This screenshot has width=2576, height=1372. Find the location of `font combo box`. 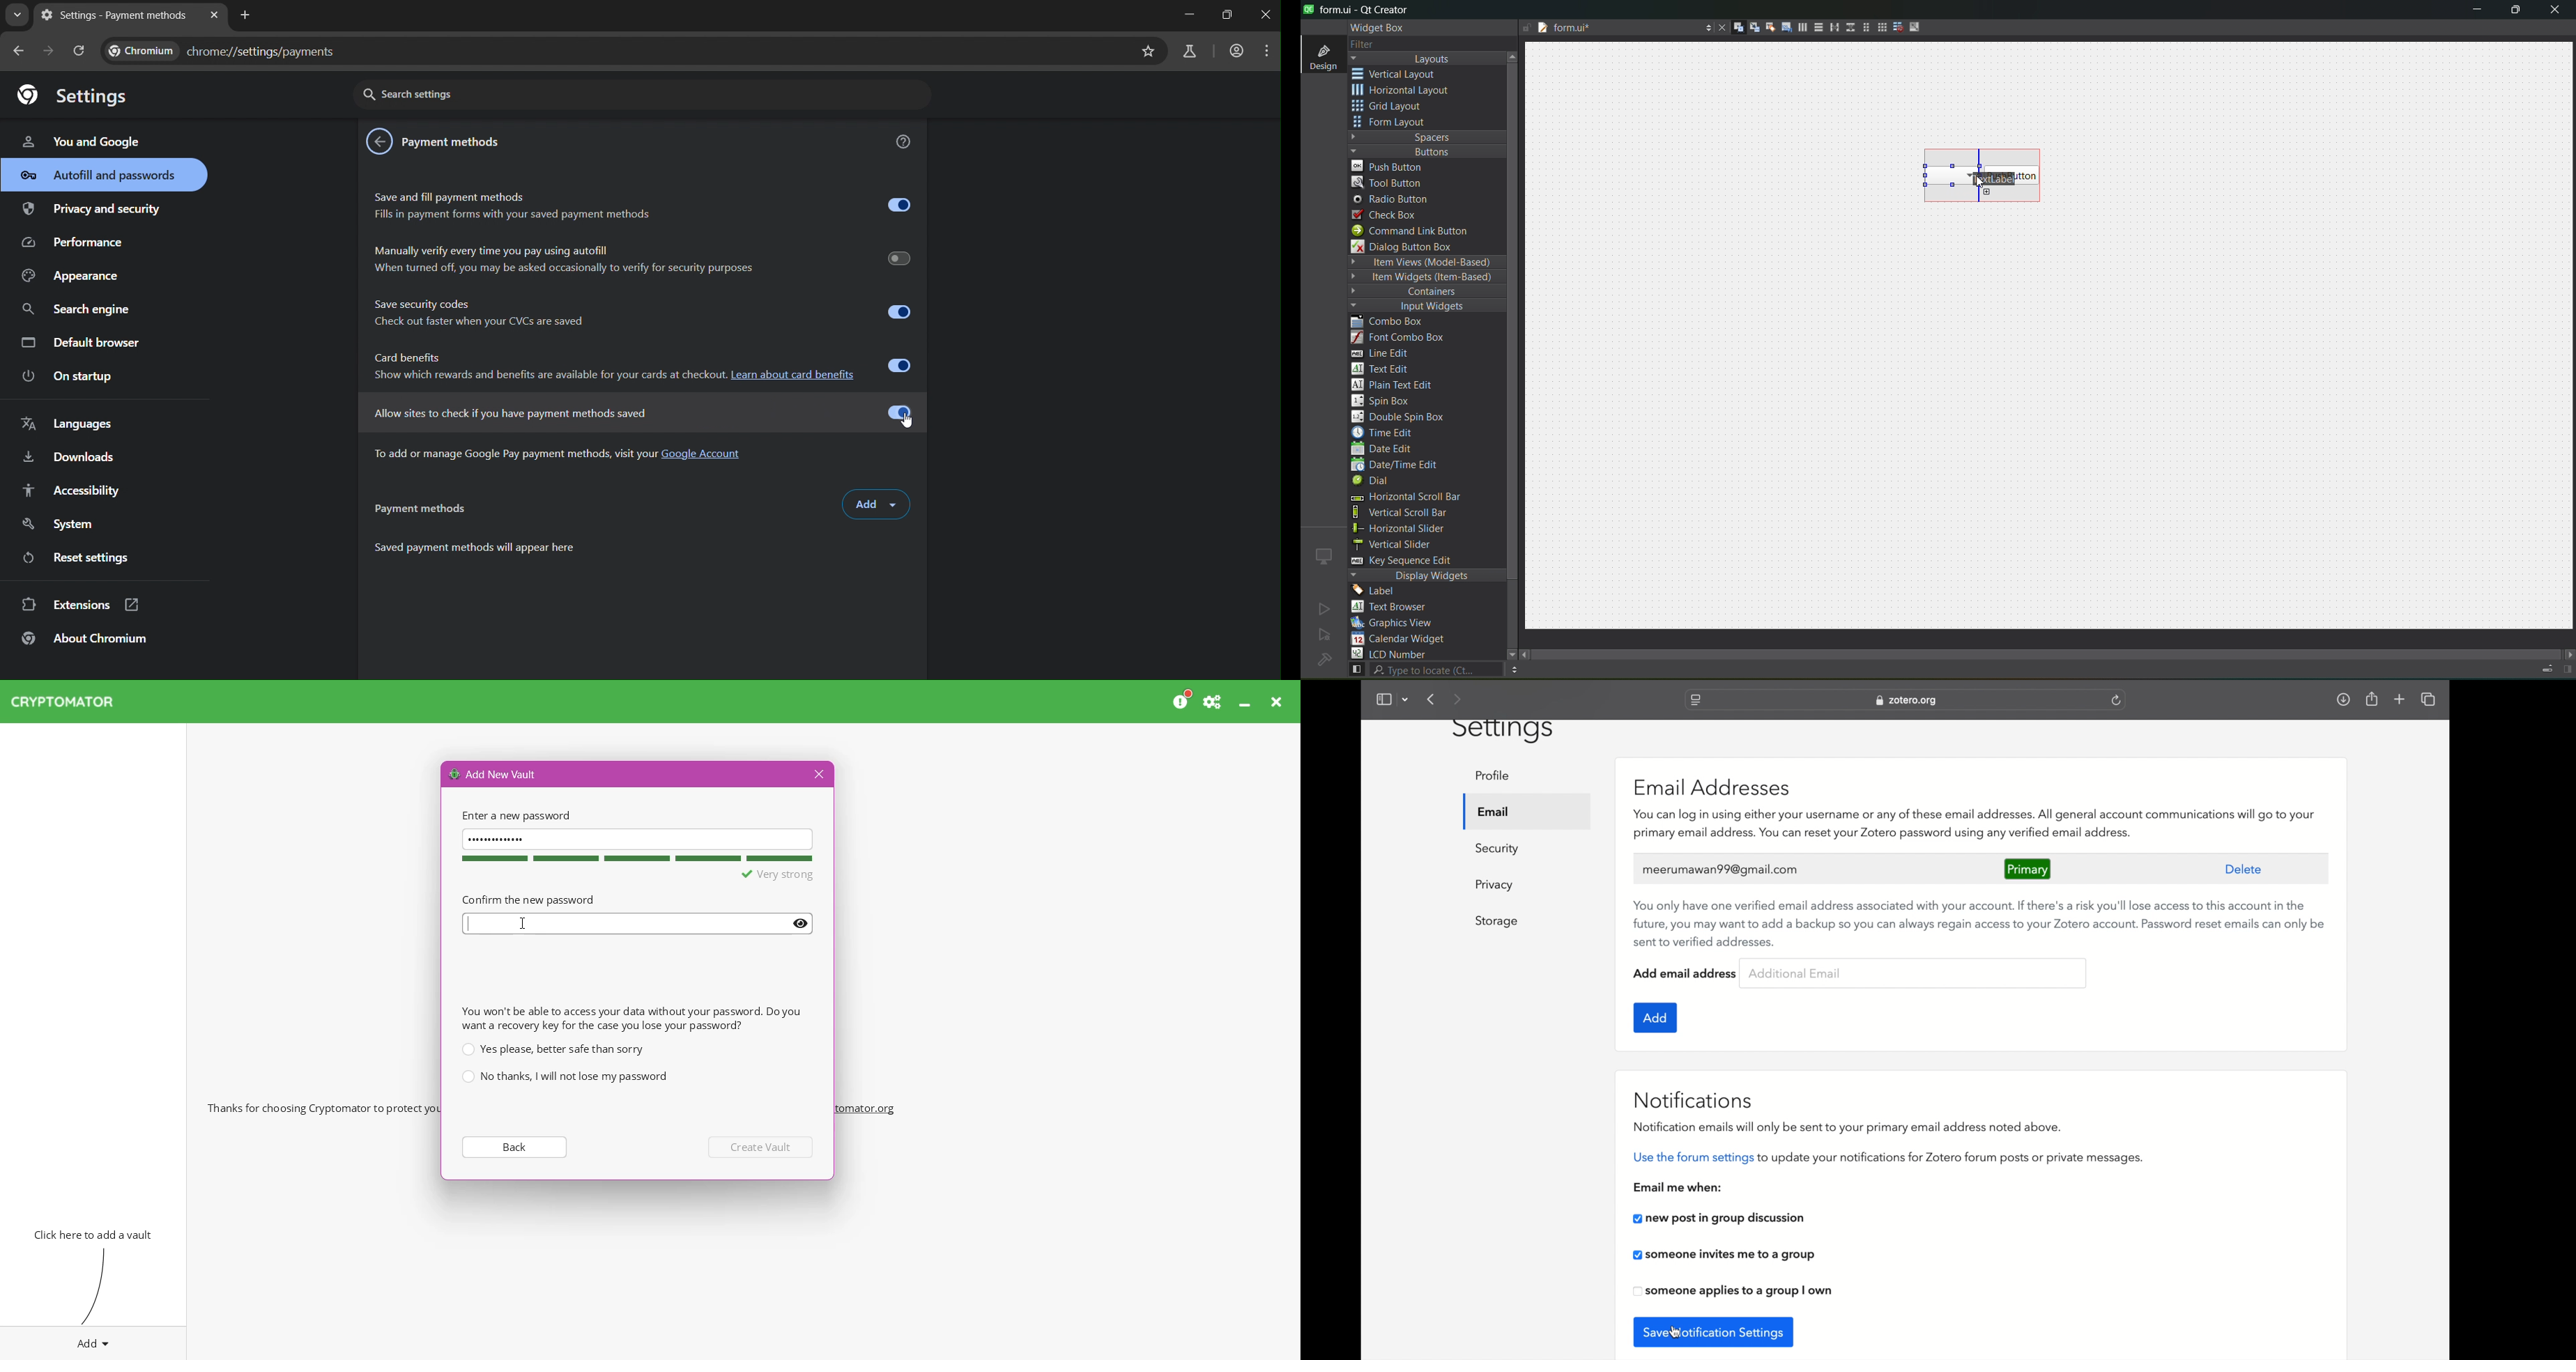

font combo box is located at coordinates (1403, 338).